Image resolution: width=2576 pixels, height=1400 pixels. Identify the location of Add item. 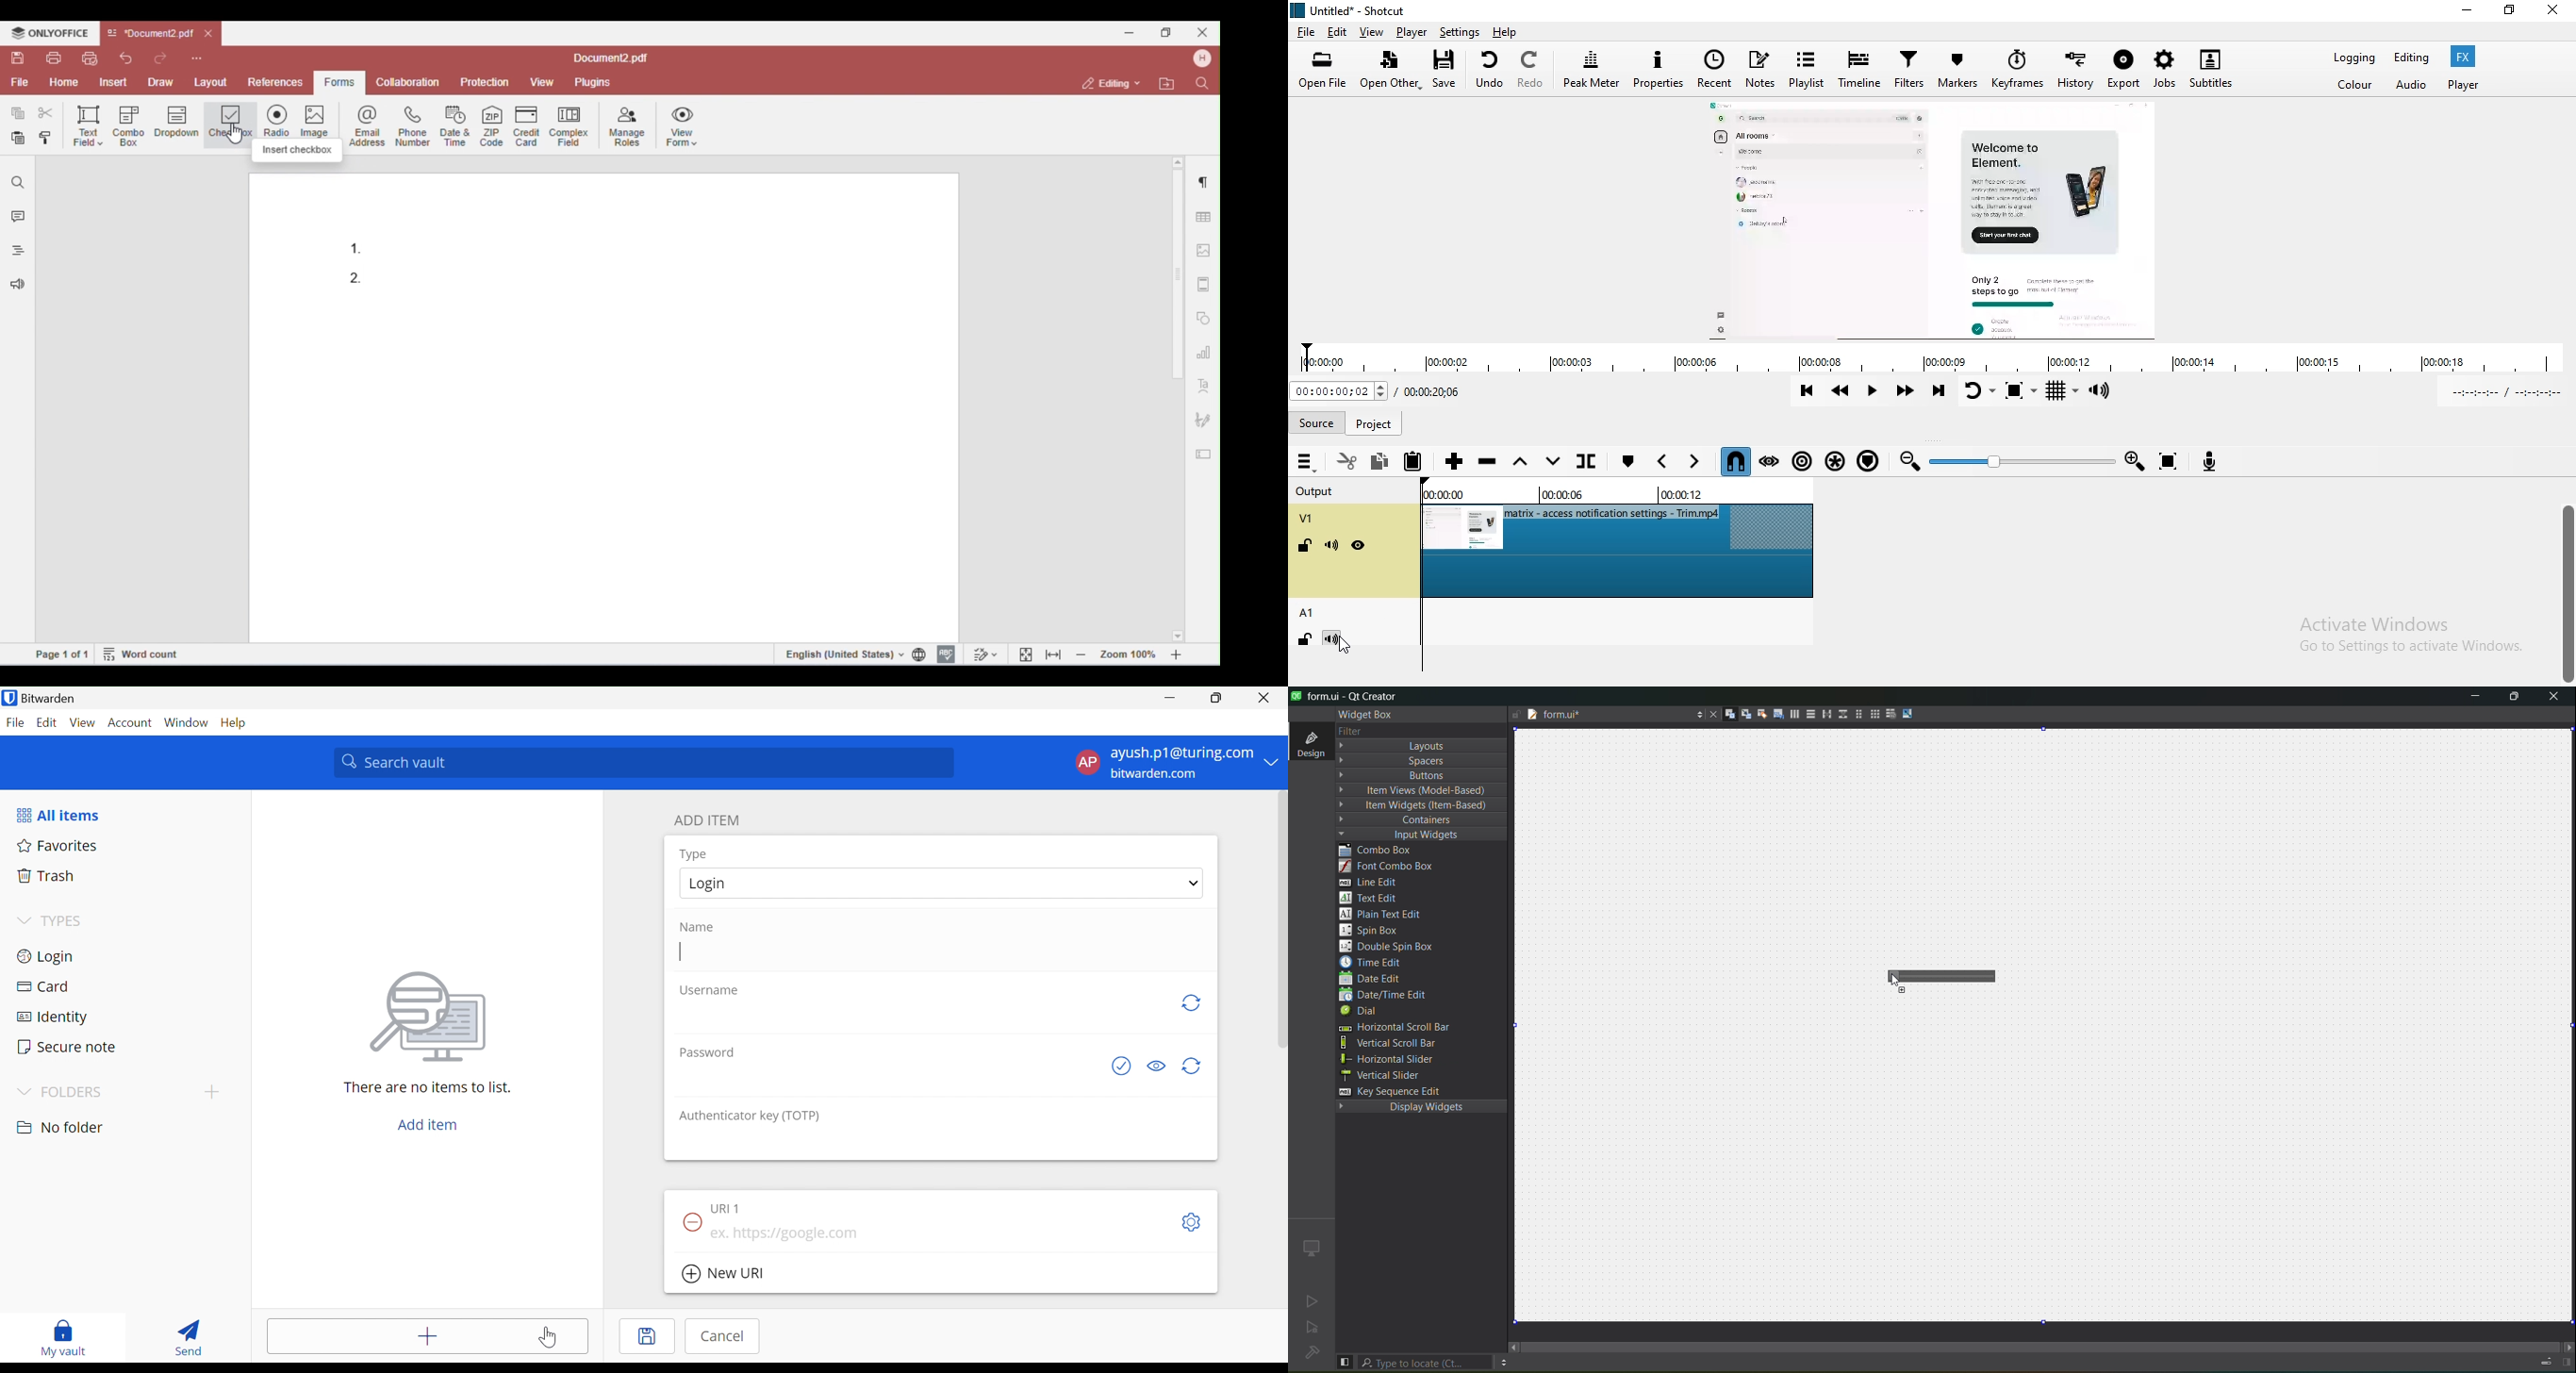
(426, 1334).